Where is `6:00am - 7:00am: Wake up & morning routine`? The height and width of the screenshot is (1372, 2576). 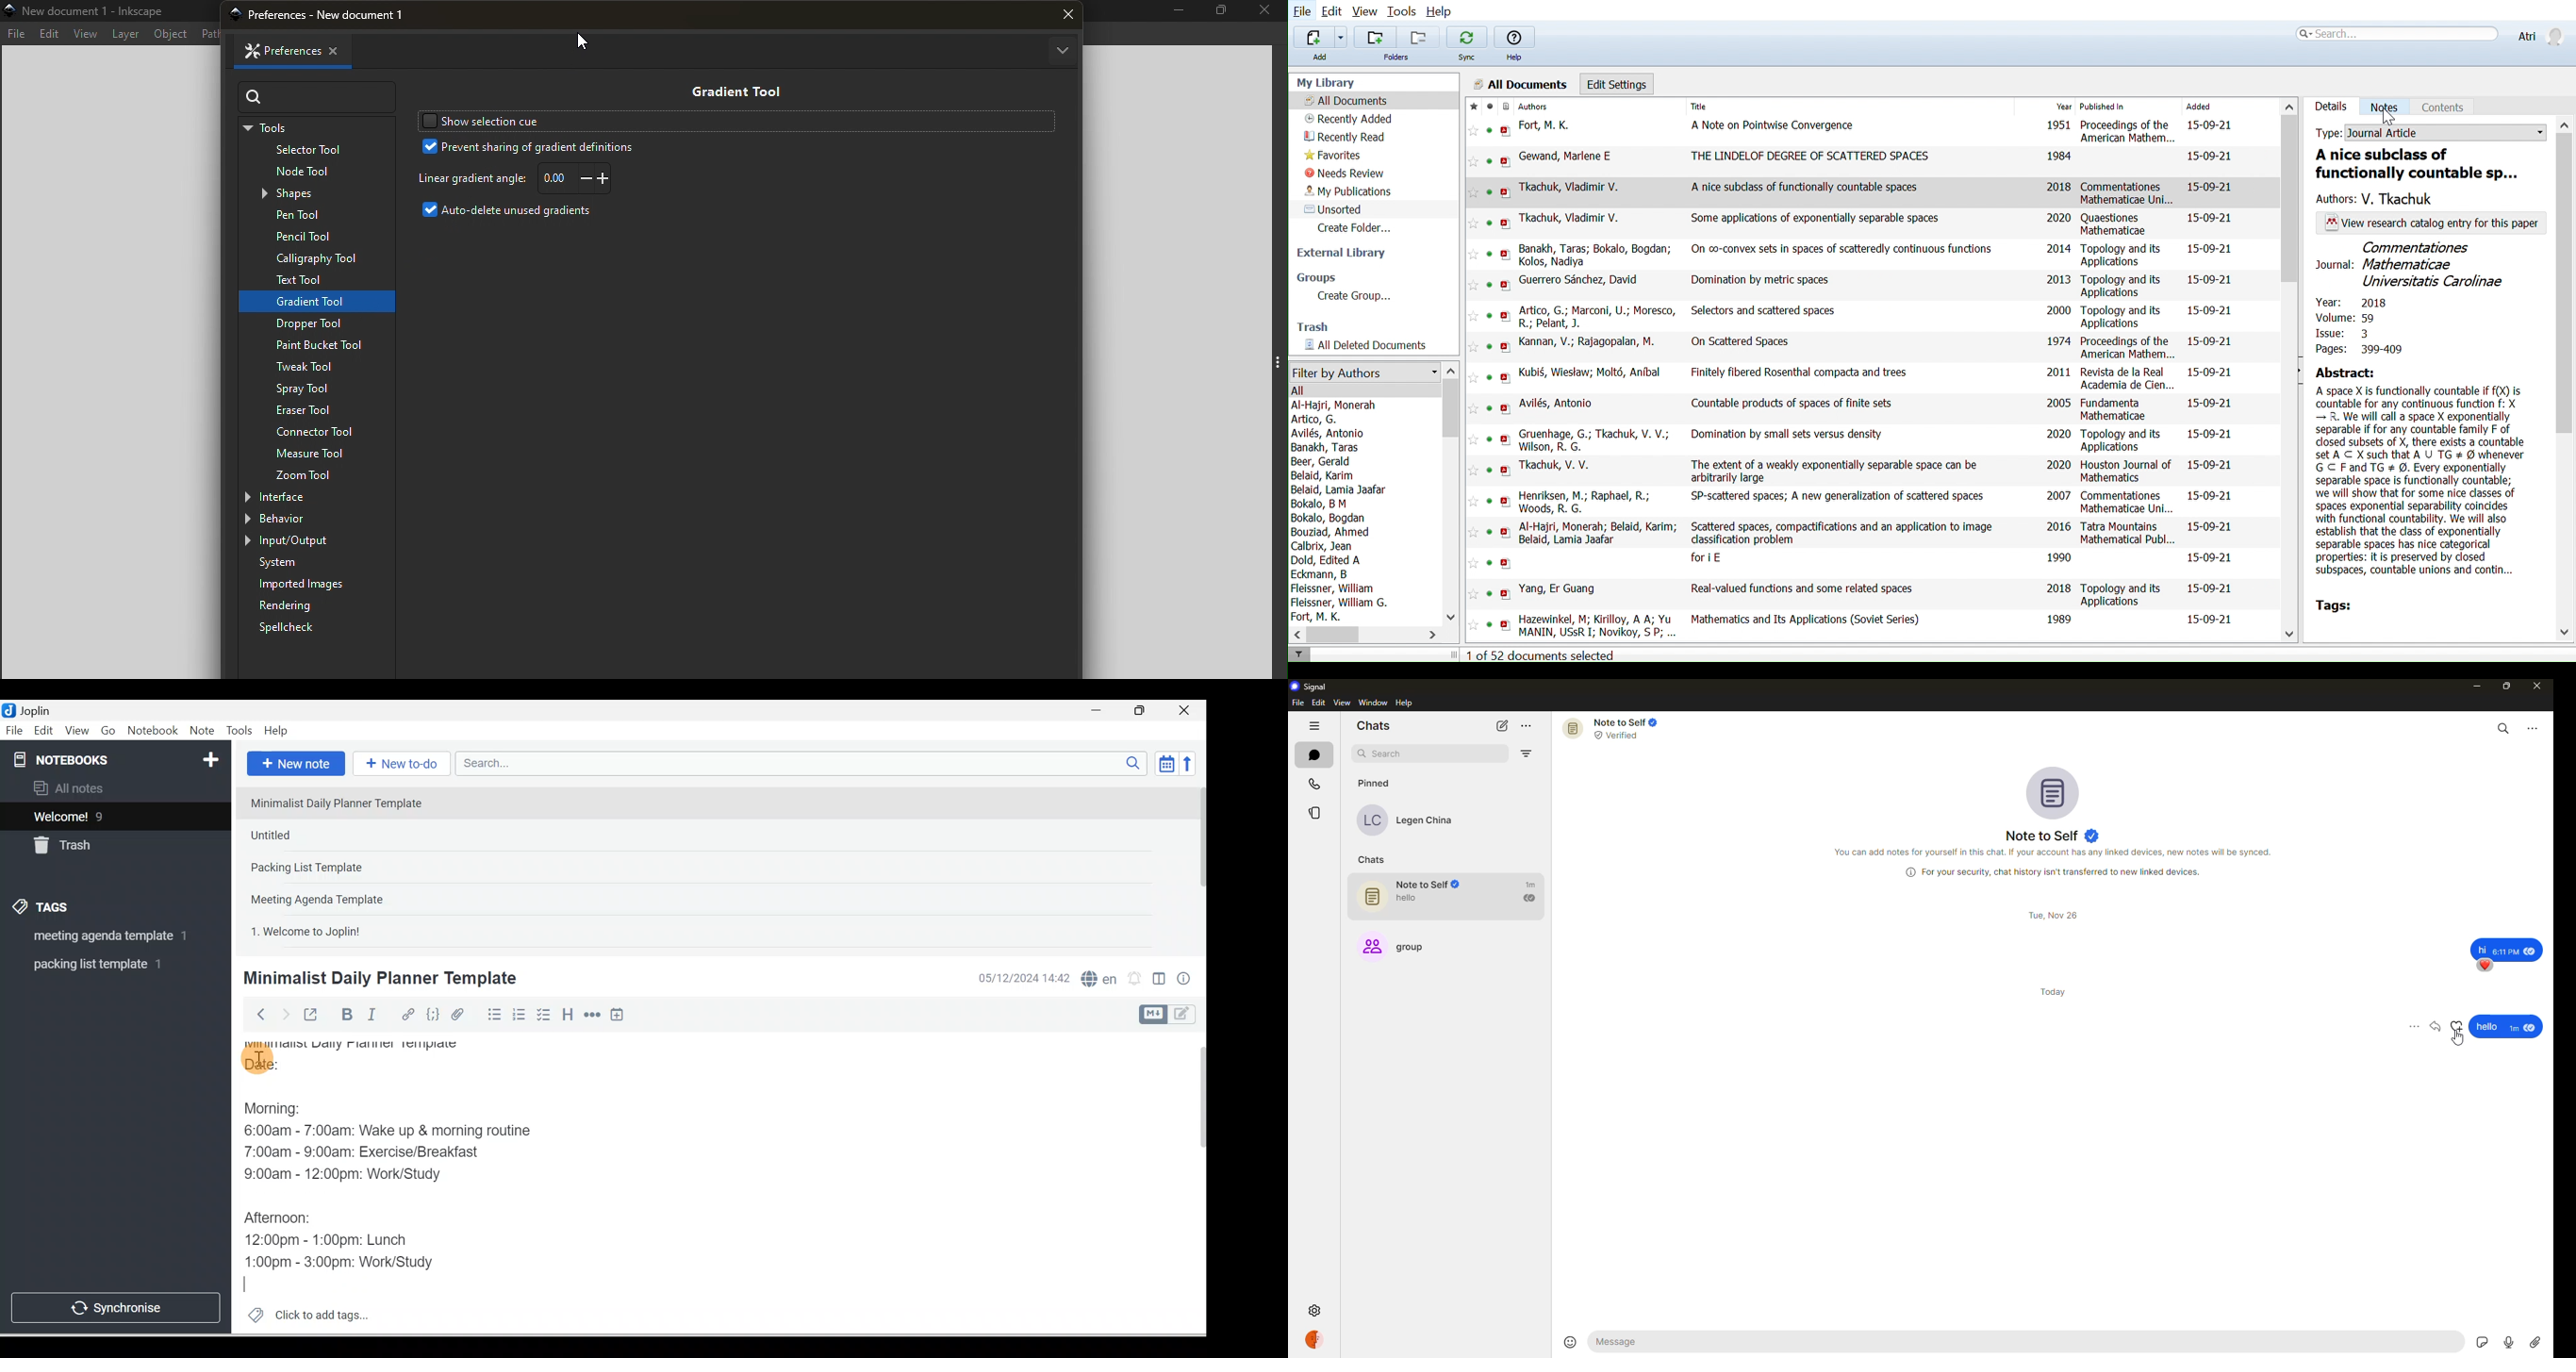 6:00am - 7:00am: Wake up & morning routine is located at coordinates (399, 1131).